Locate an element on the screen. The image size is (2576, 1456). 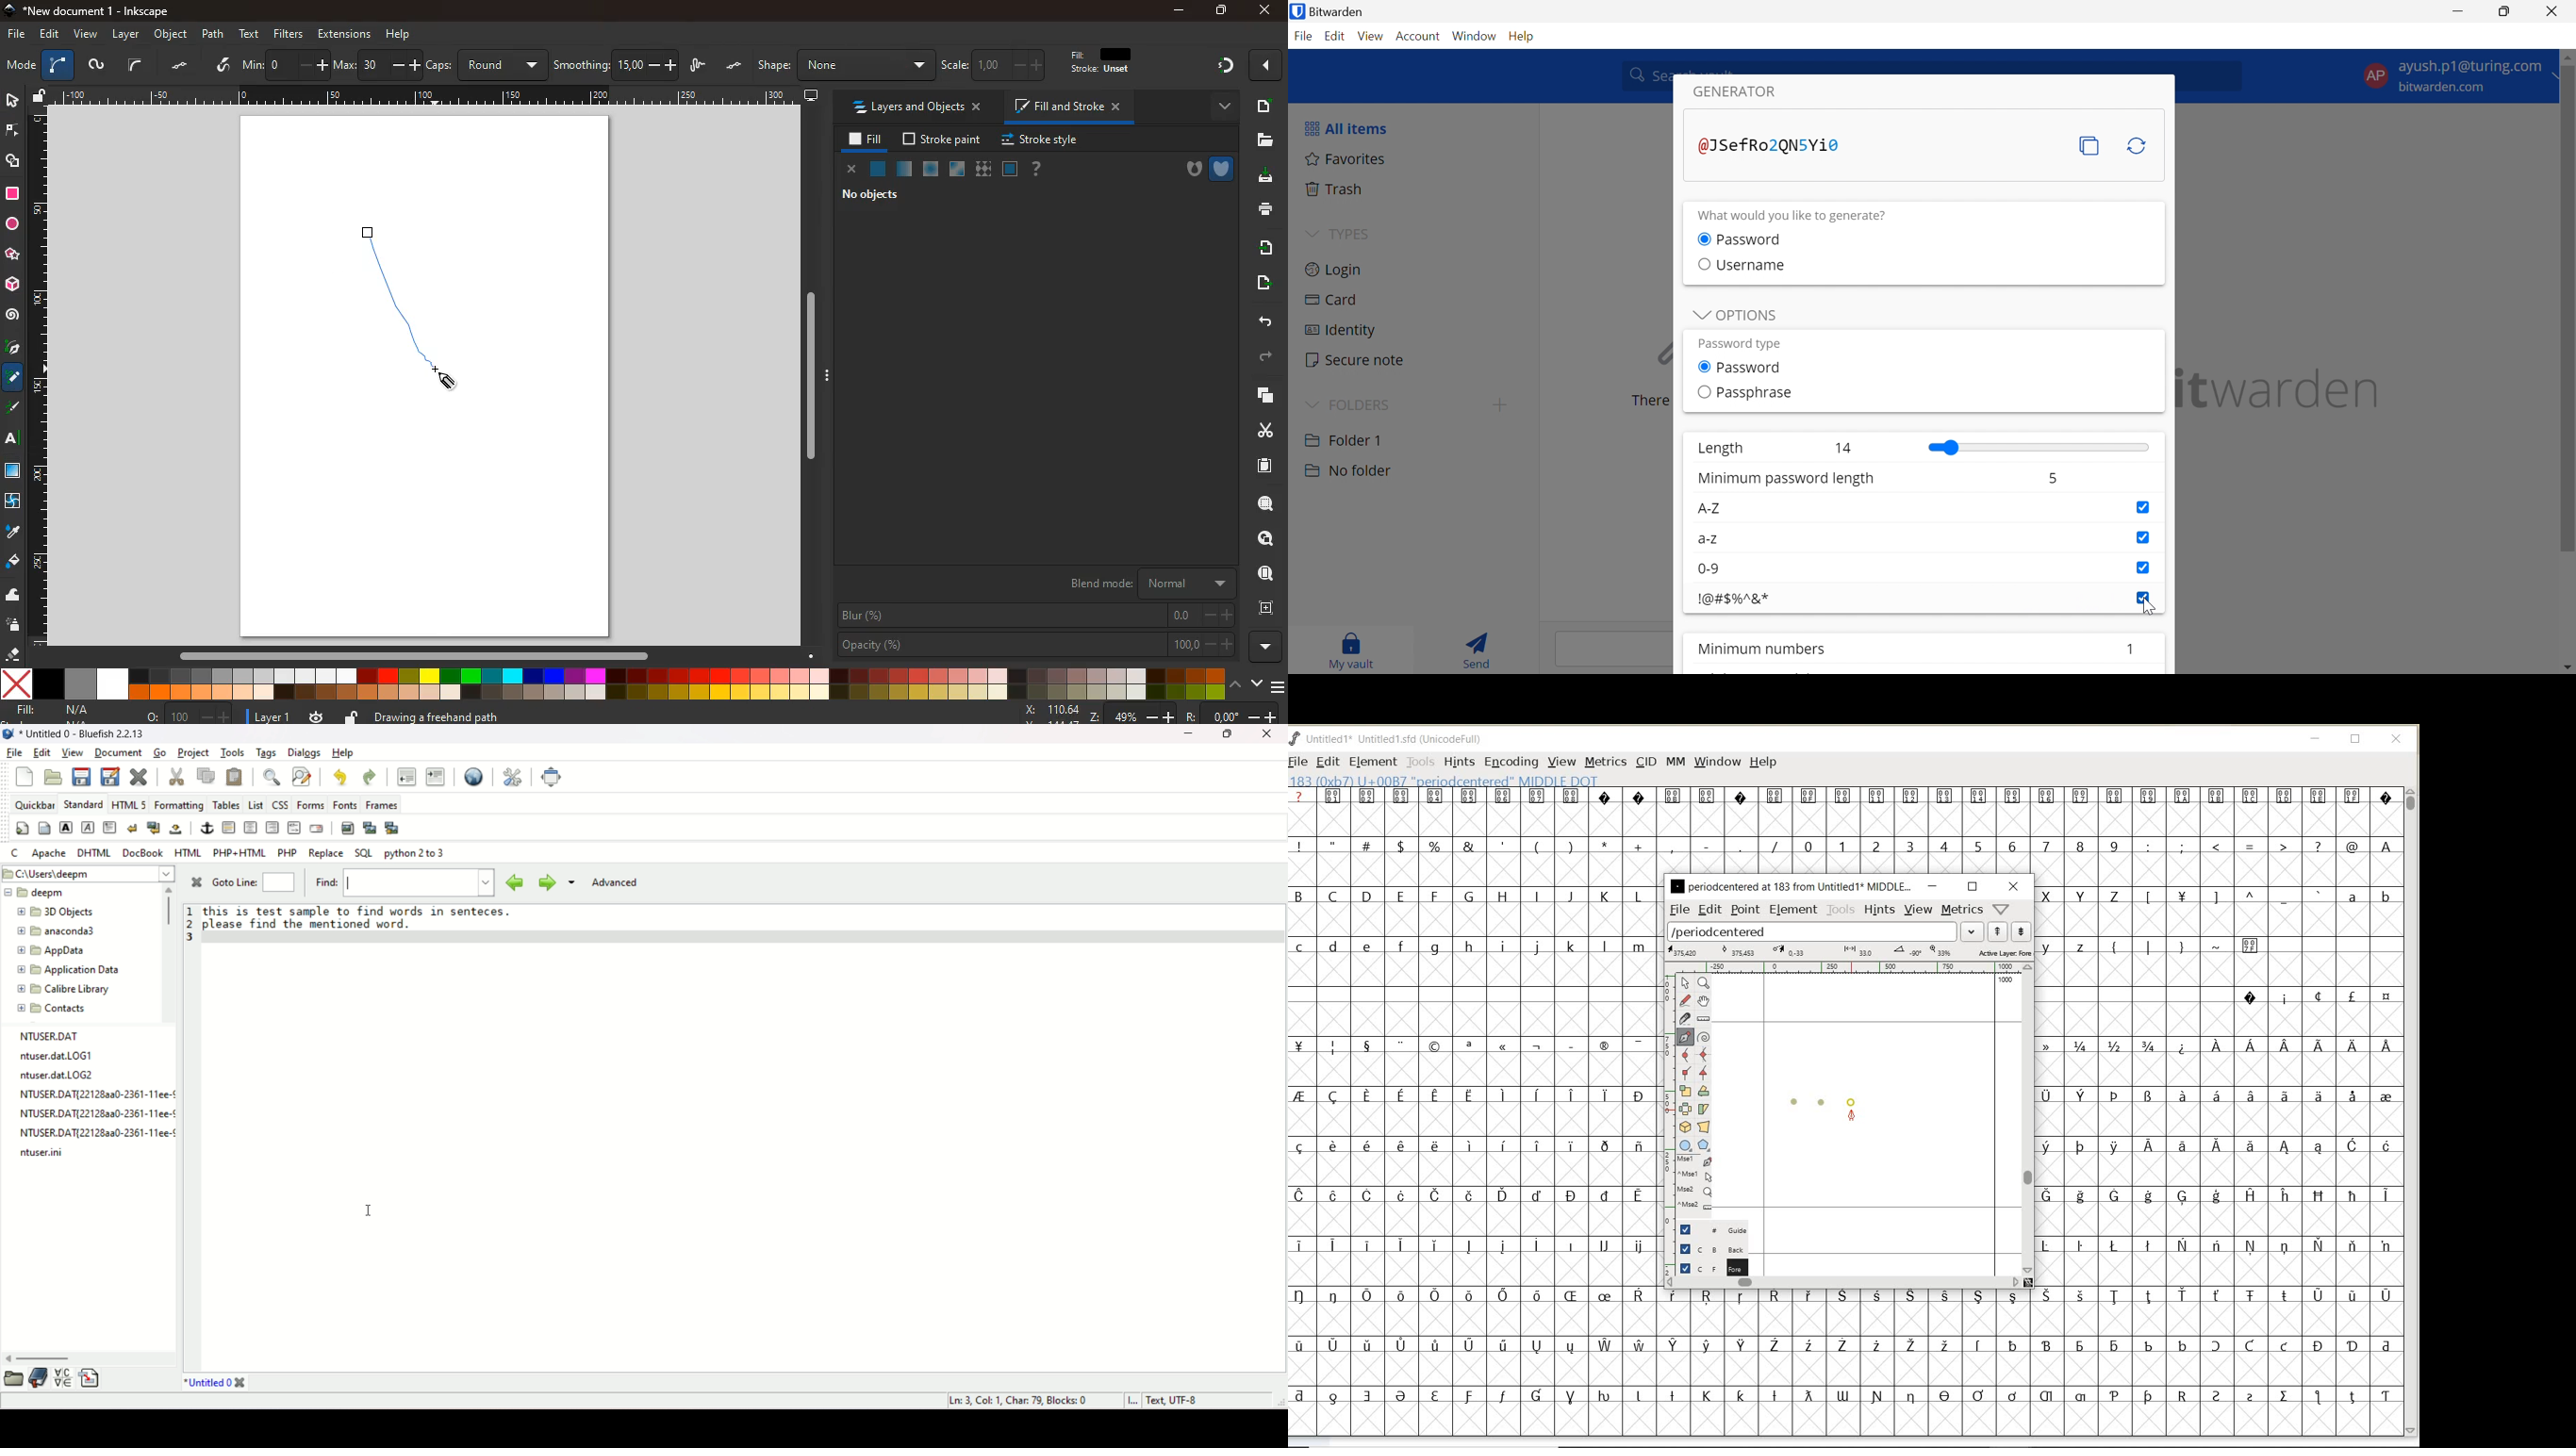
stroke style is located at coordinates (1043, 140).